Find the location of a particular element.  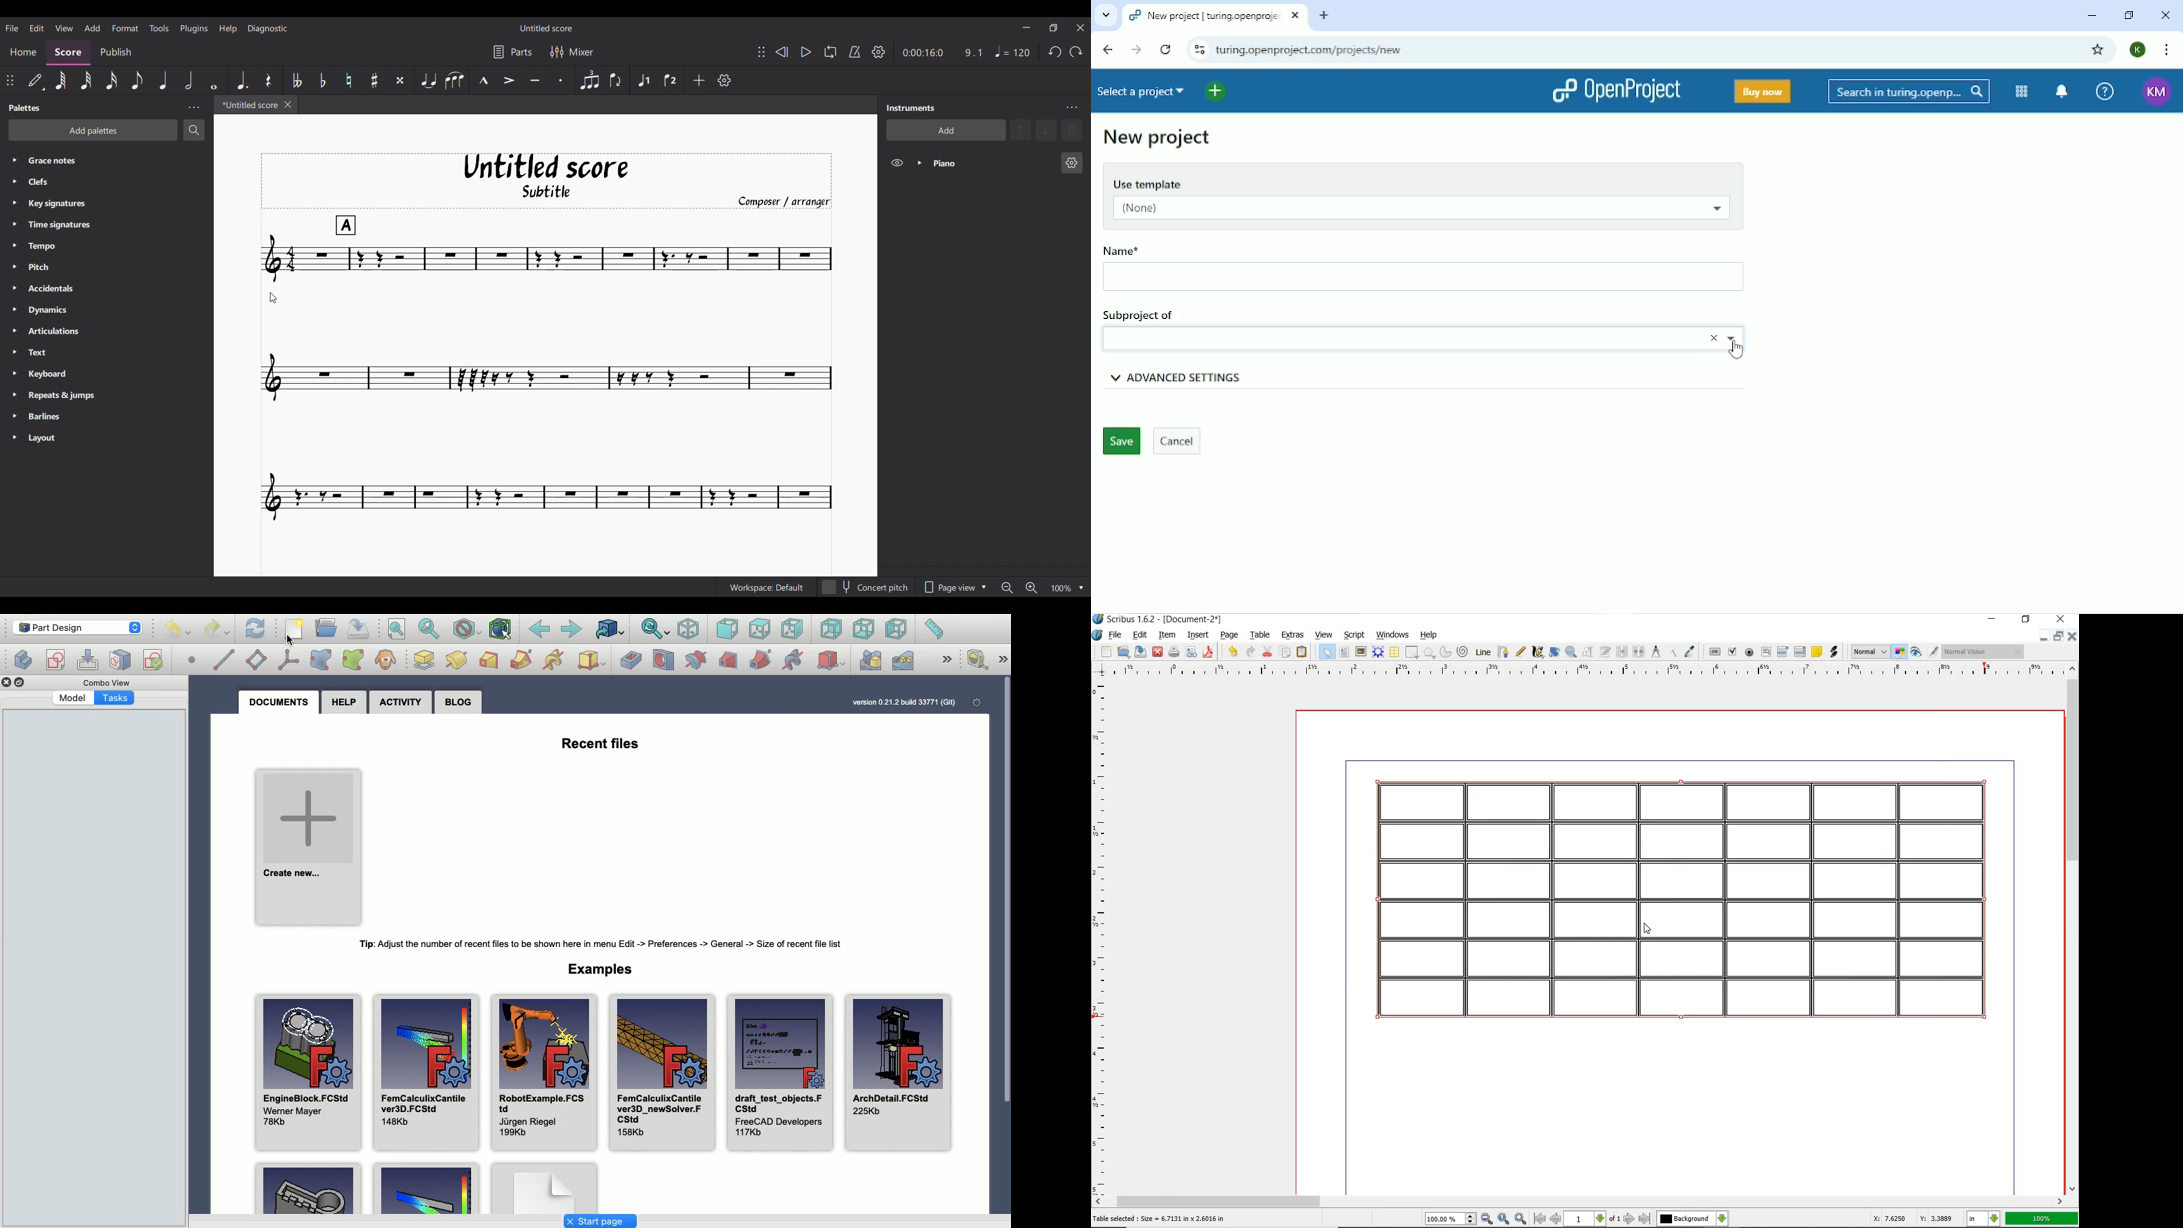

Cancel is located at coordinates (1178, 441).